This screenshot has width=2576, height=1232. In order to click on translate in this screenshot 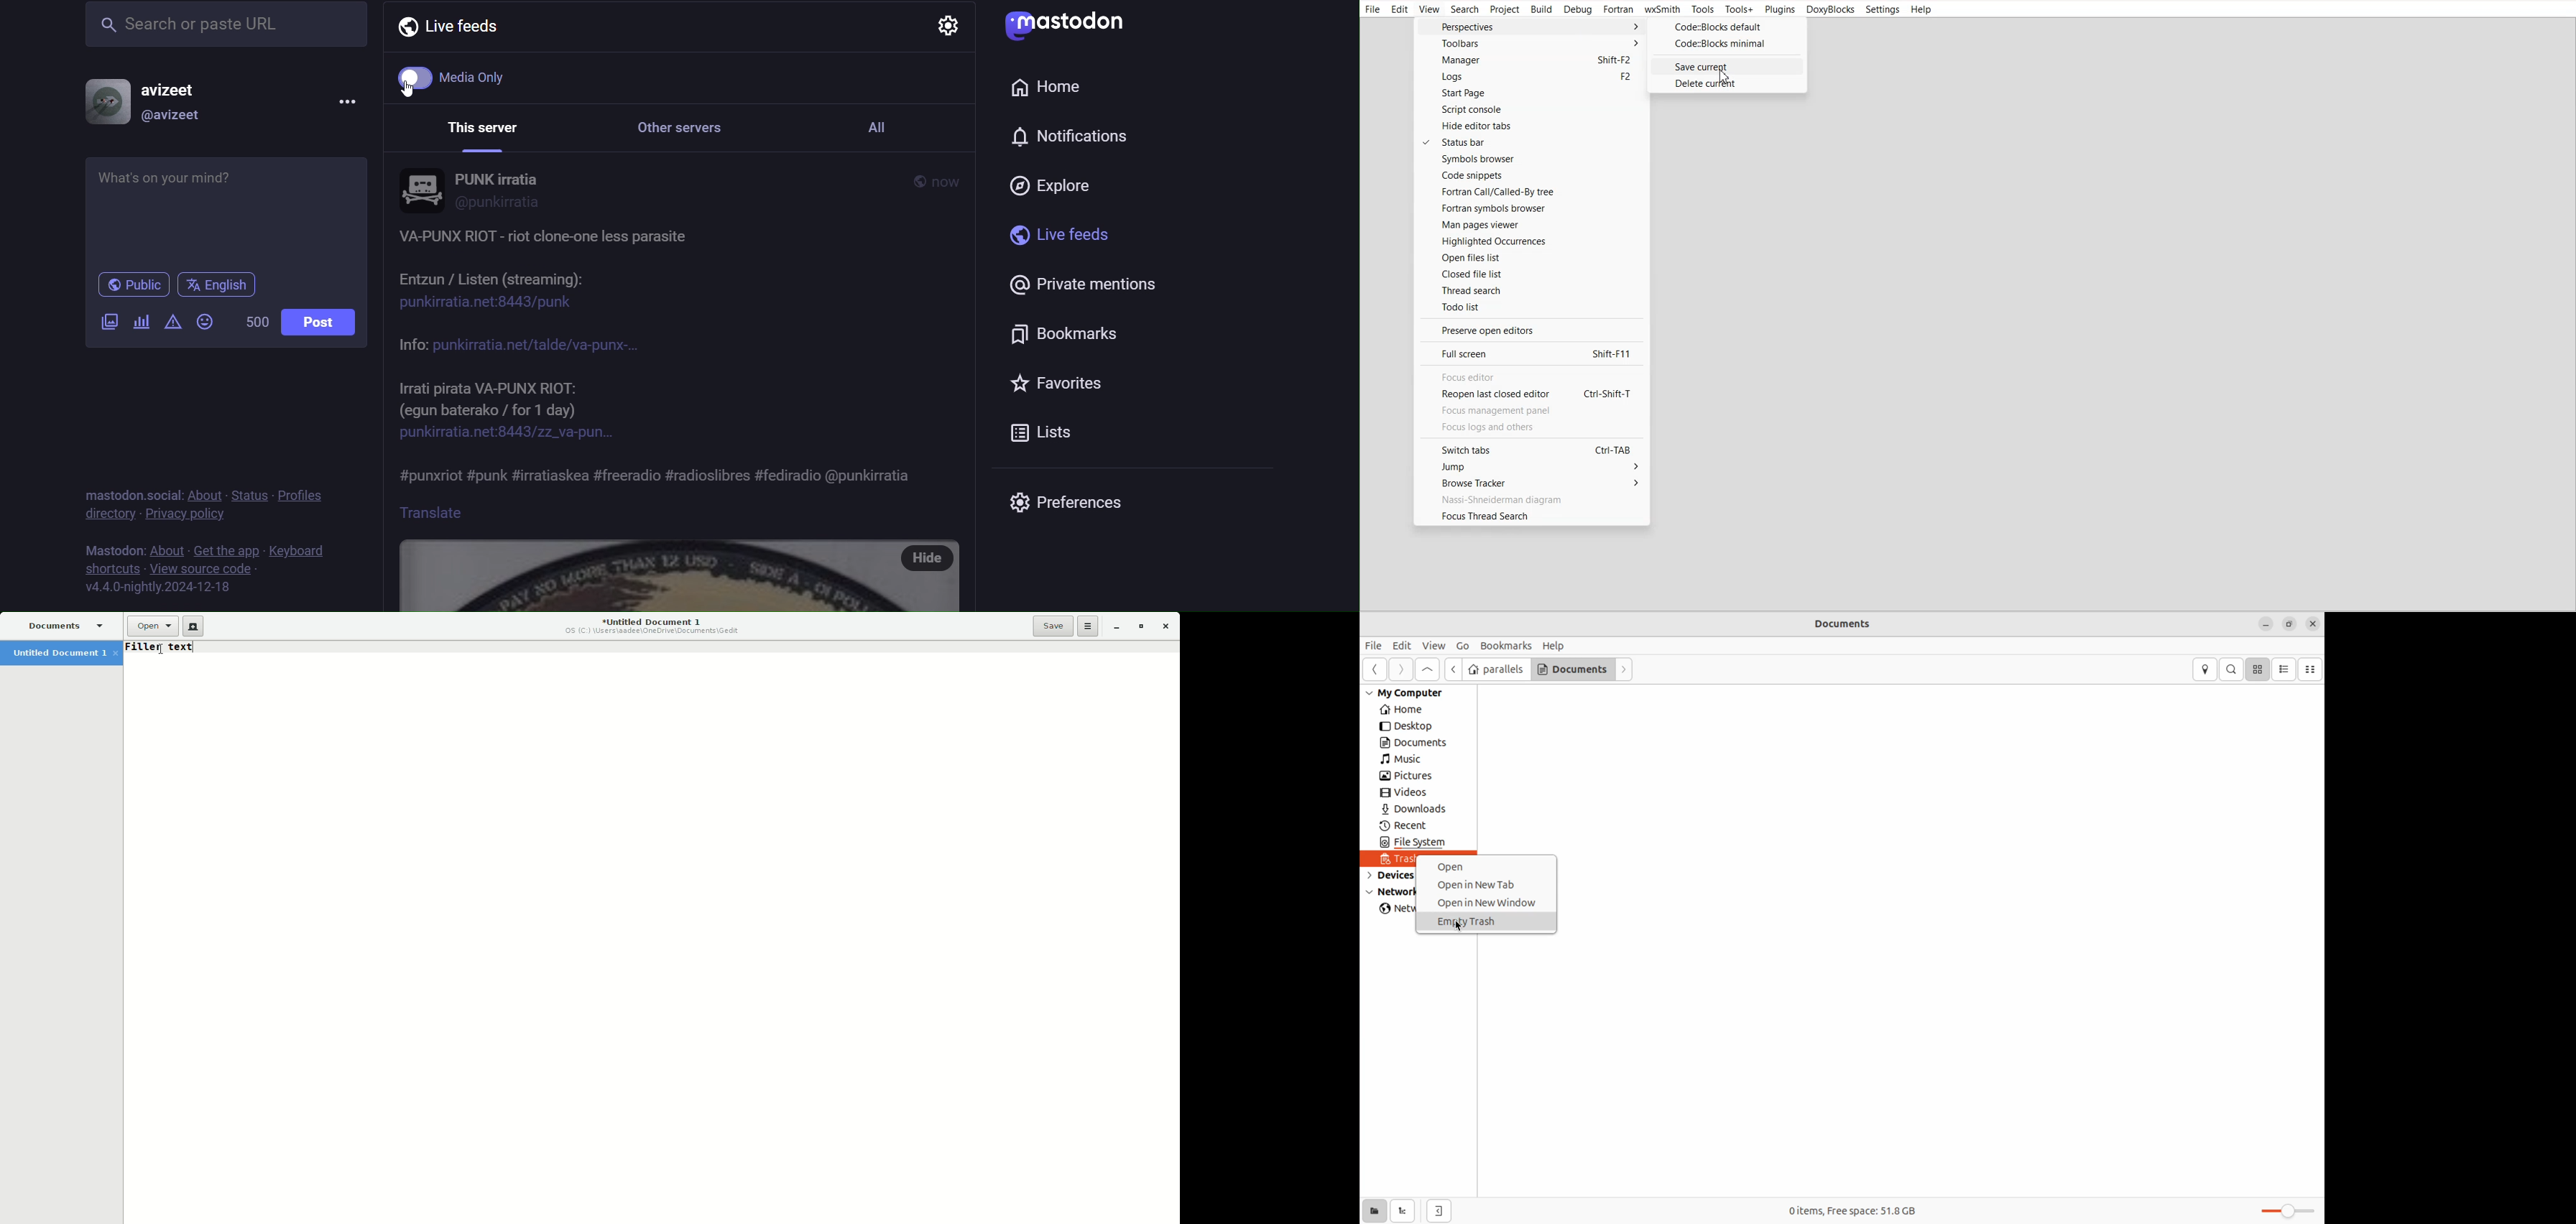, I will do `click(457, 512)`.